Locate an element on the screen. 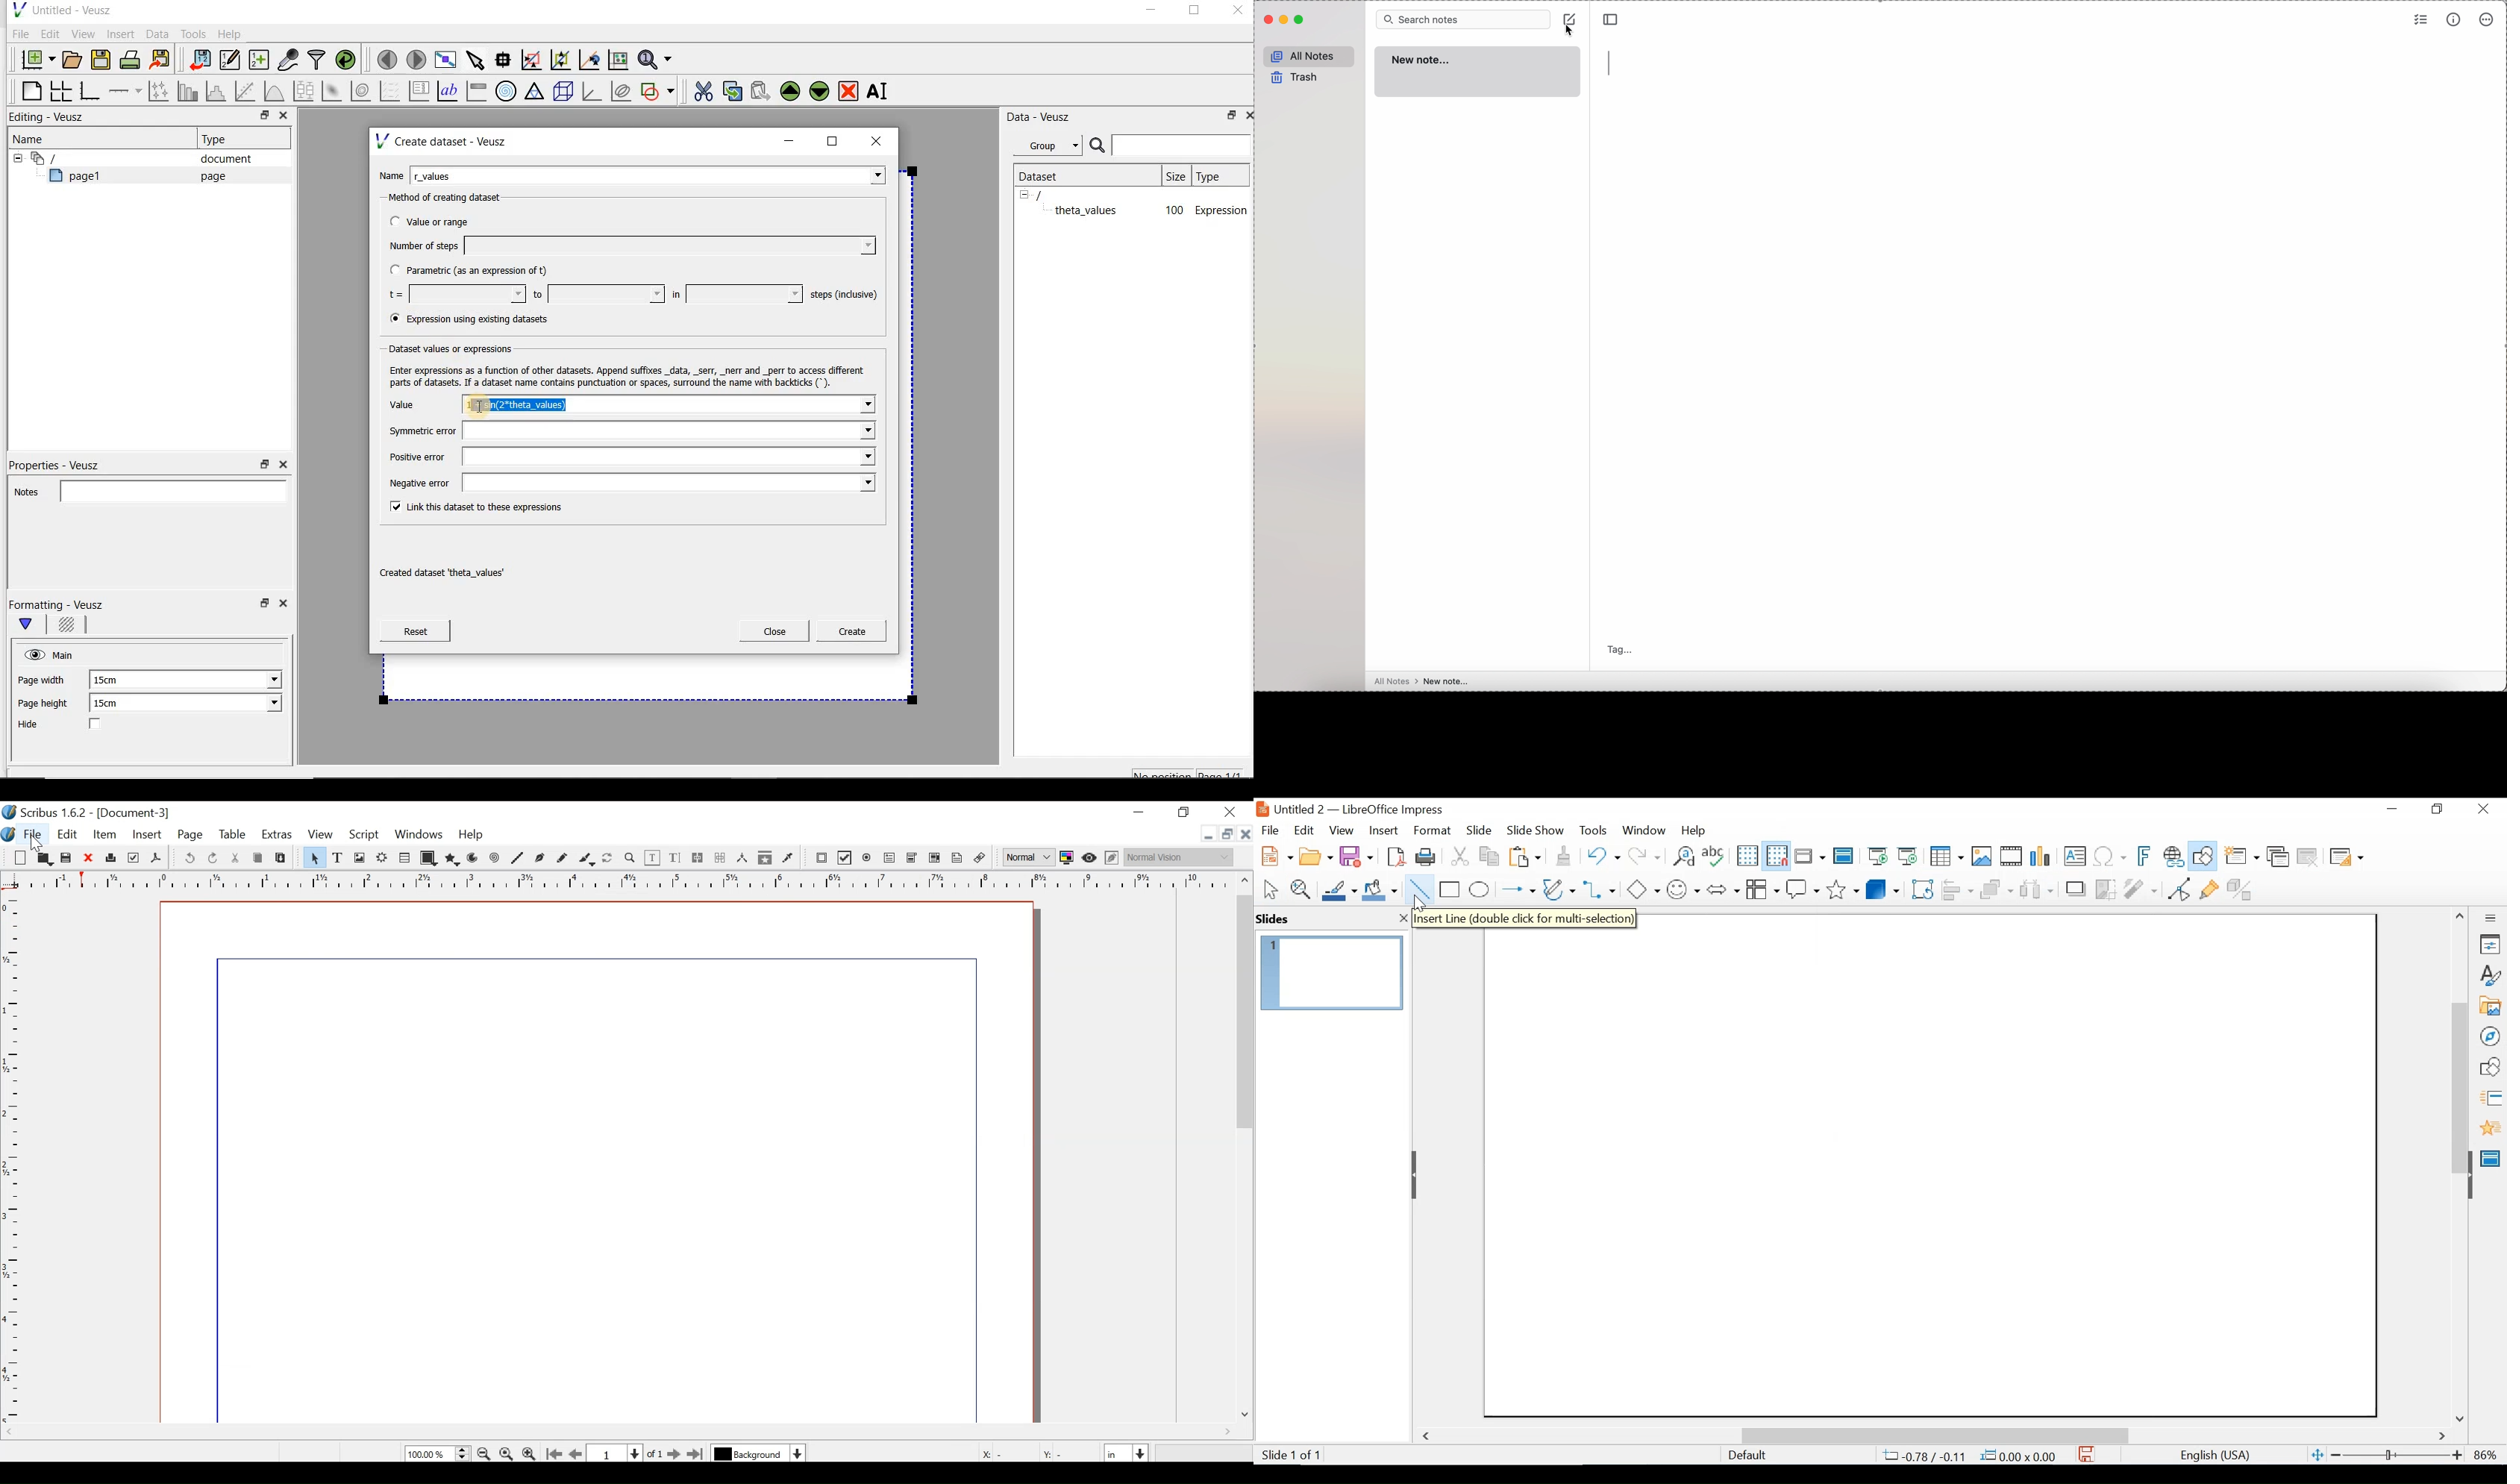 This screenshot has height=1484, width=2520. Galler is located at coordinates (2489, 1007).